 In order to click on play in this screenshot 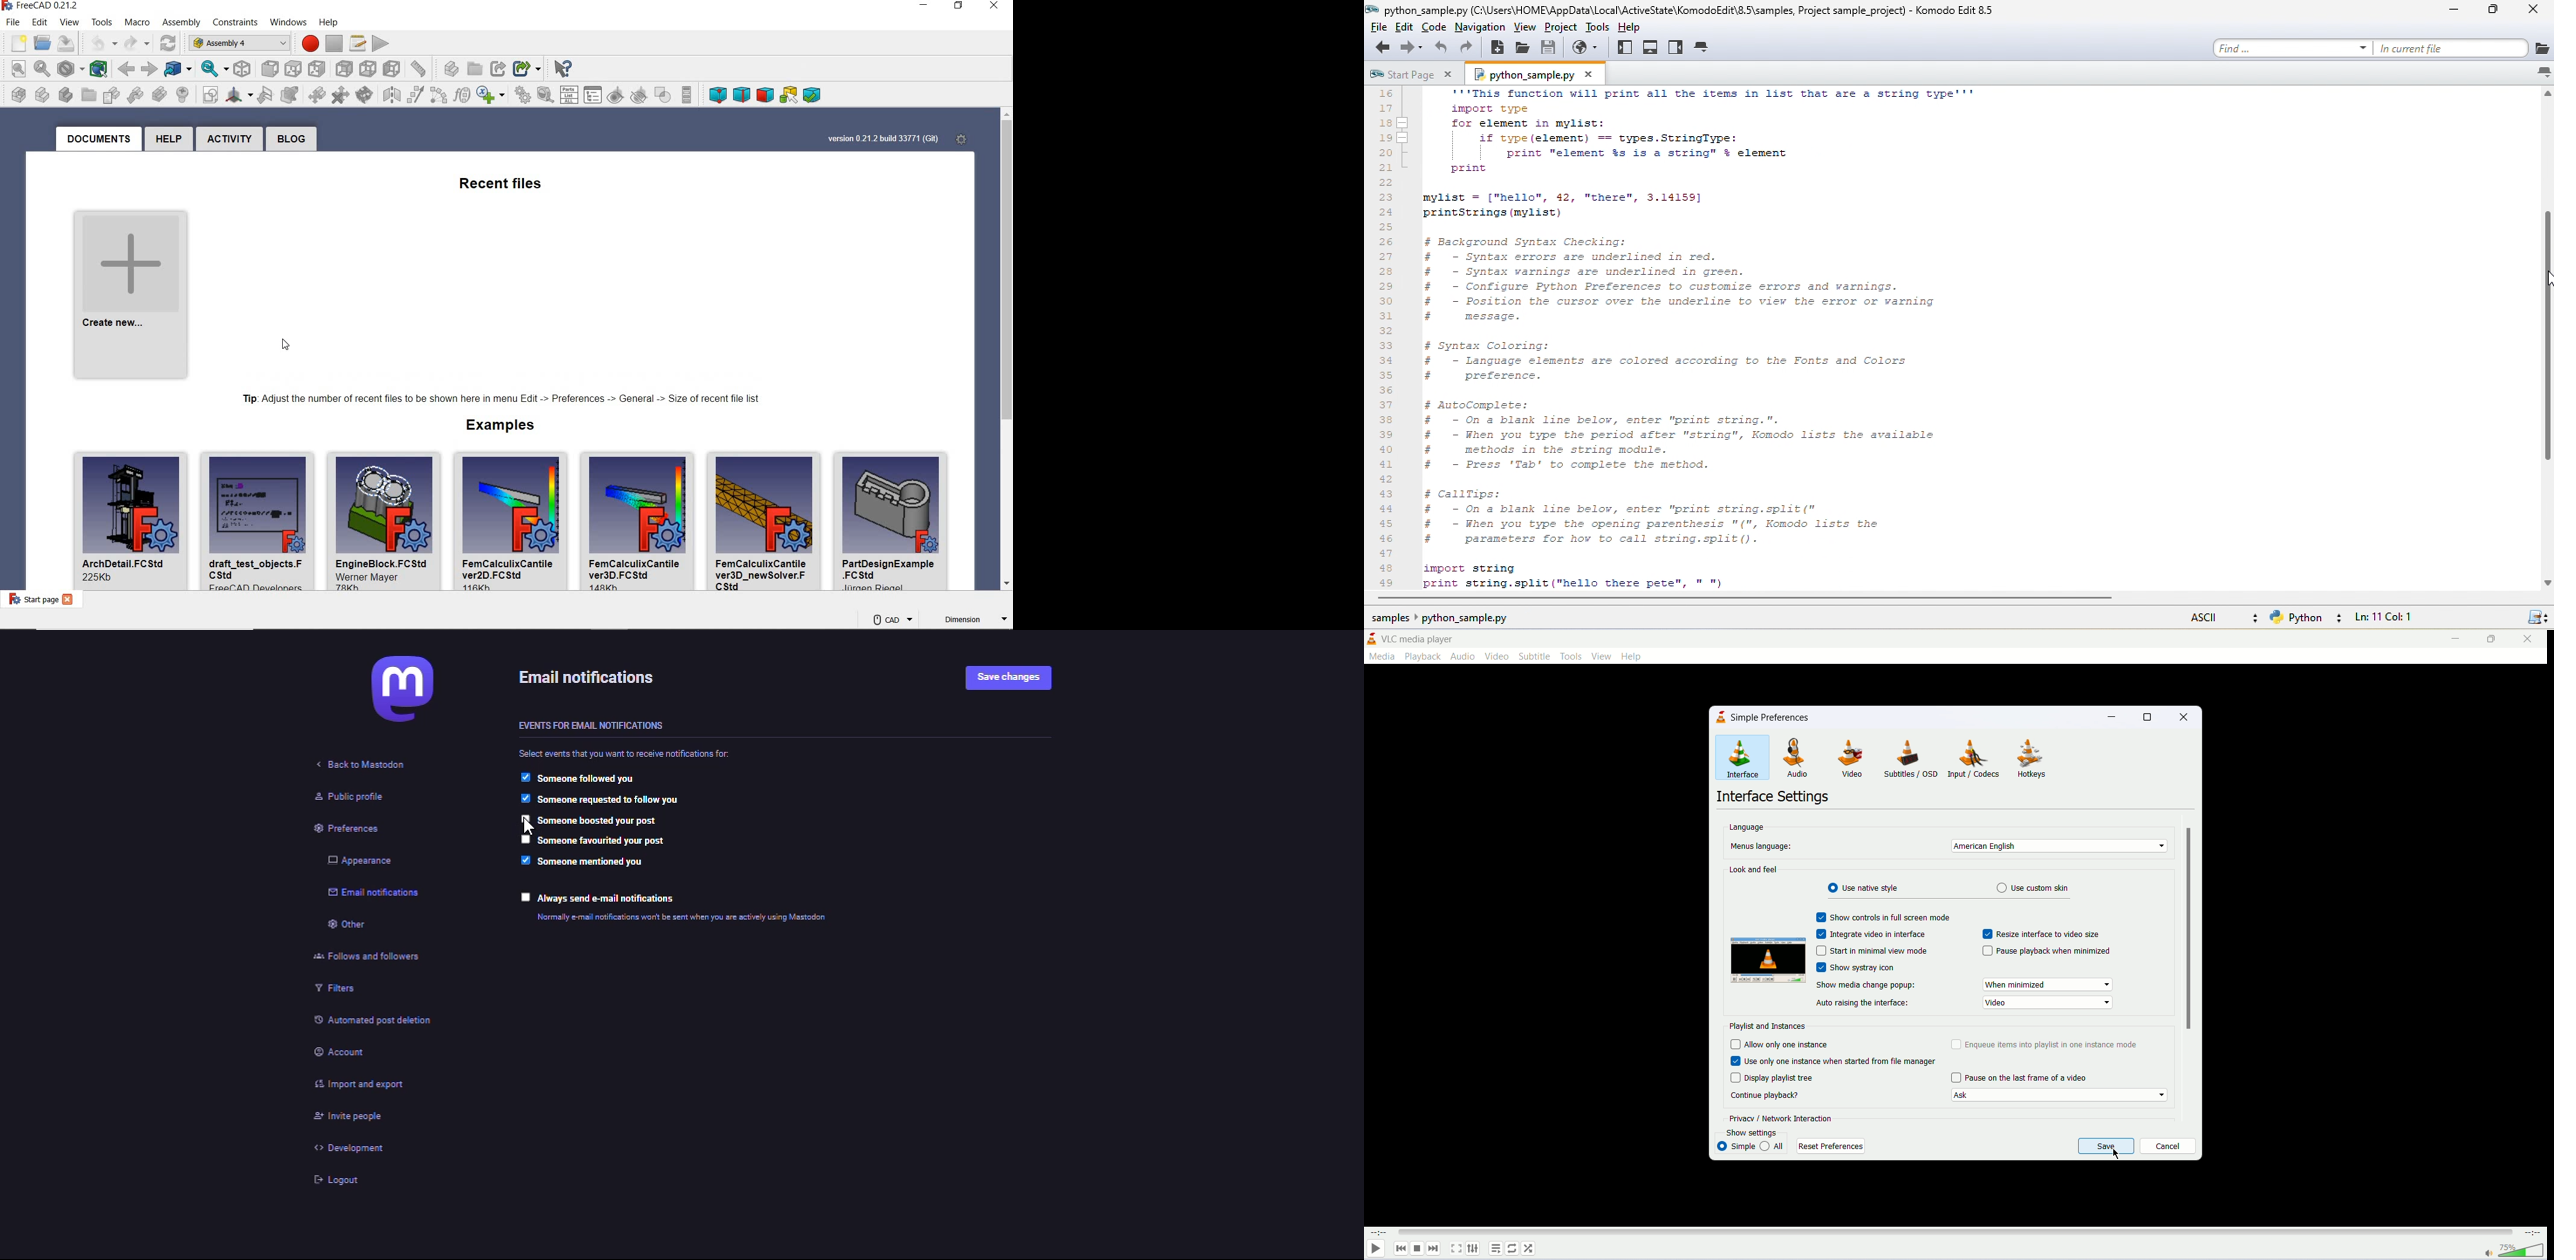, I will do `click(1375, 1250)`.